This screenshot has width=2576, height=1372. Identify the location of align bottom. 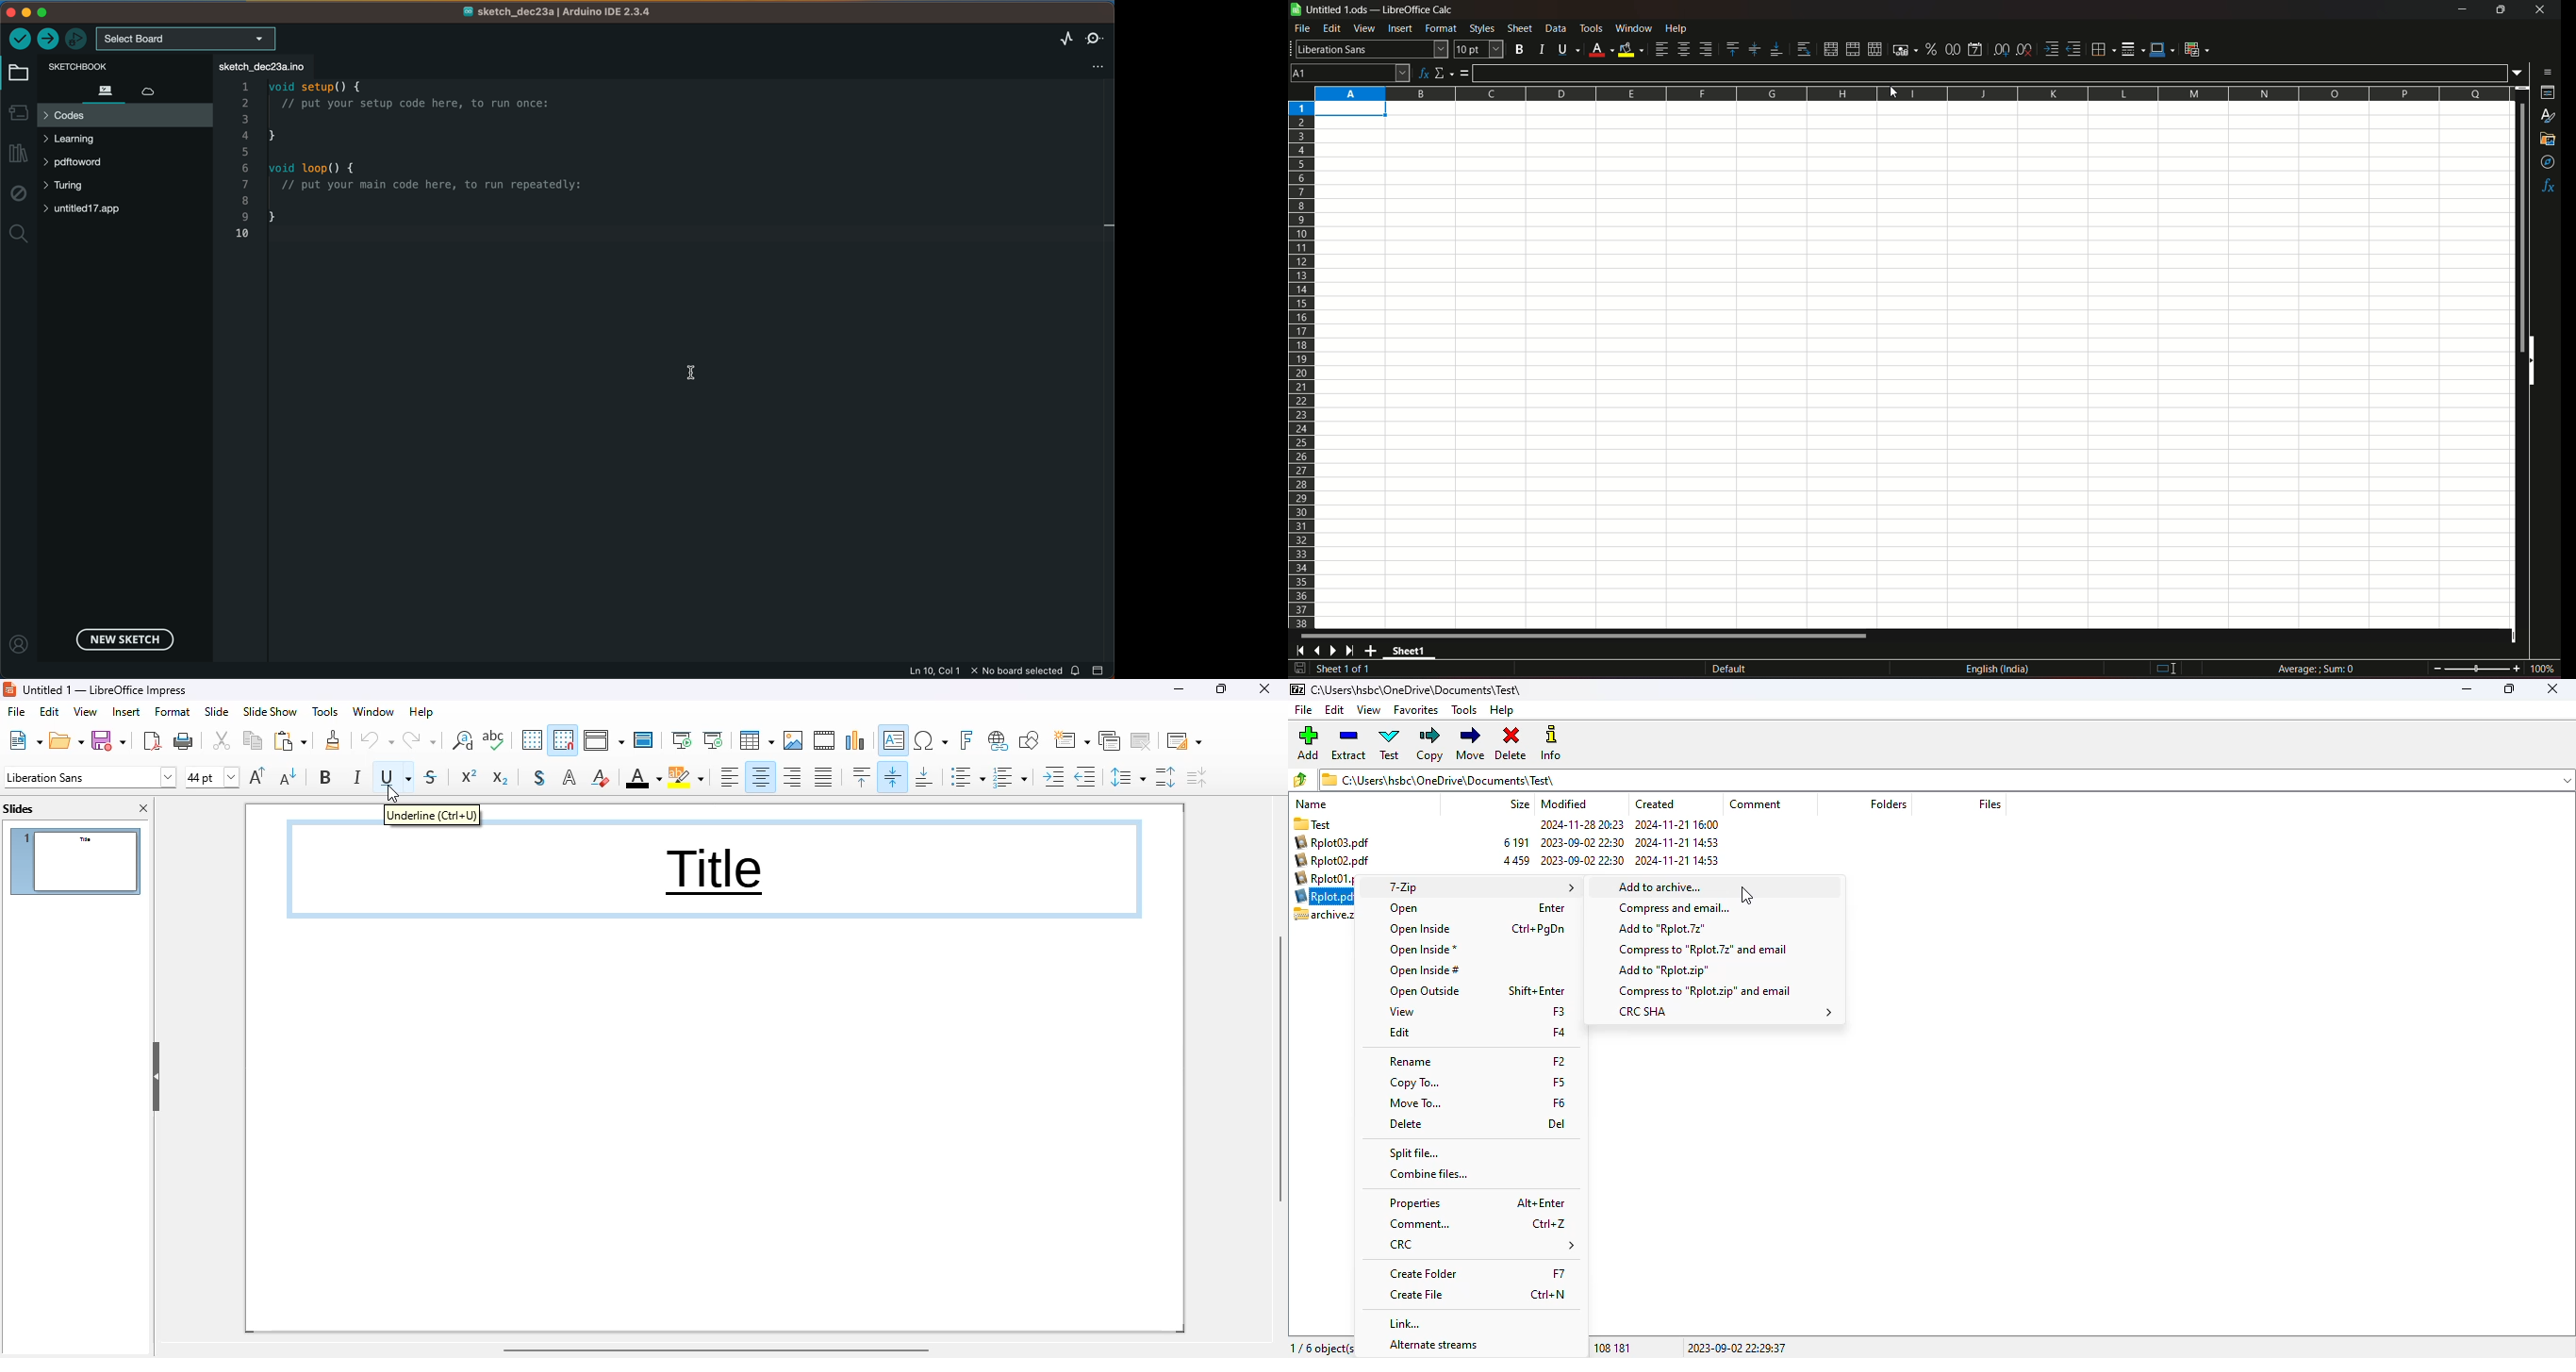
(1773, 48).